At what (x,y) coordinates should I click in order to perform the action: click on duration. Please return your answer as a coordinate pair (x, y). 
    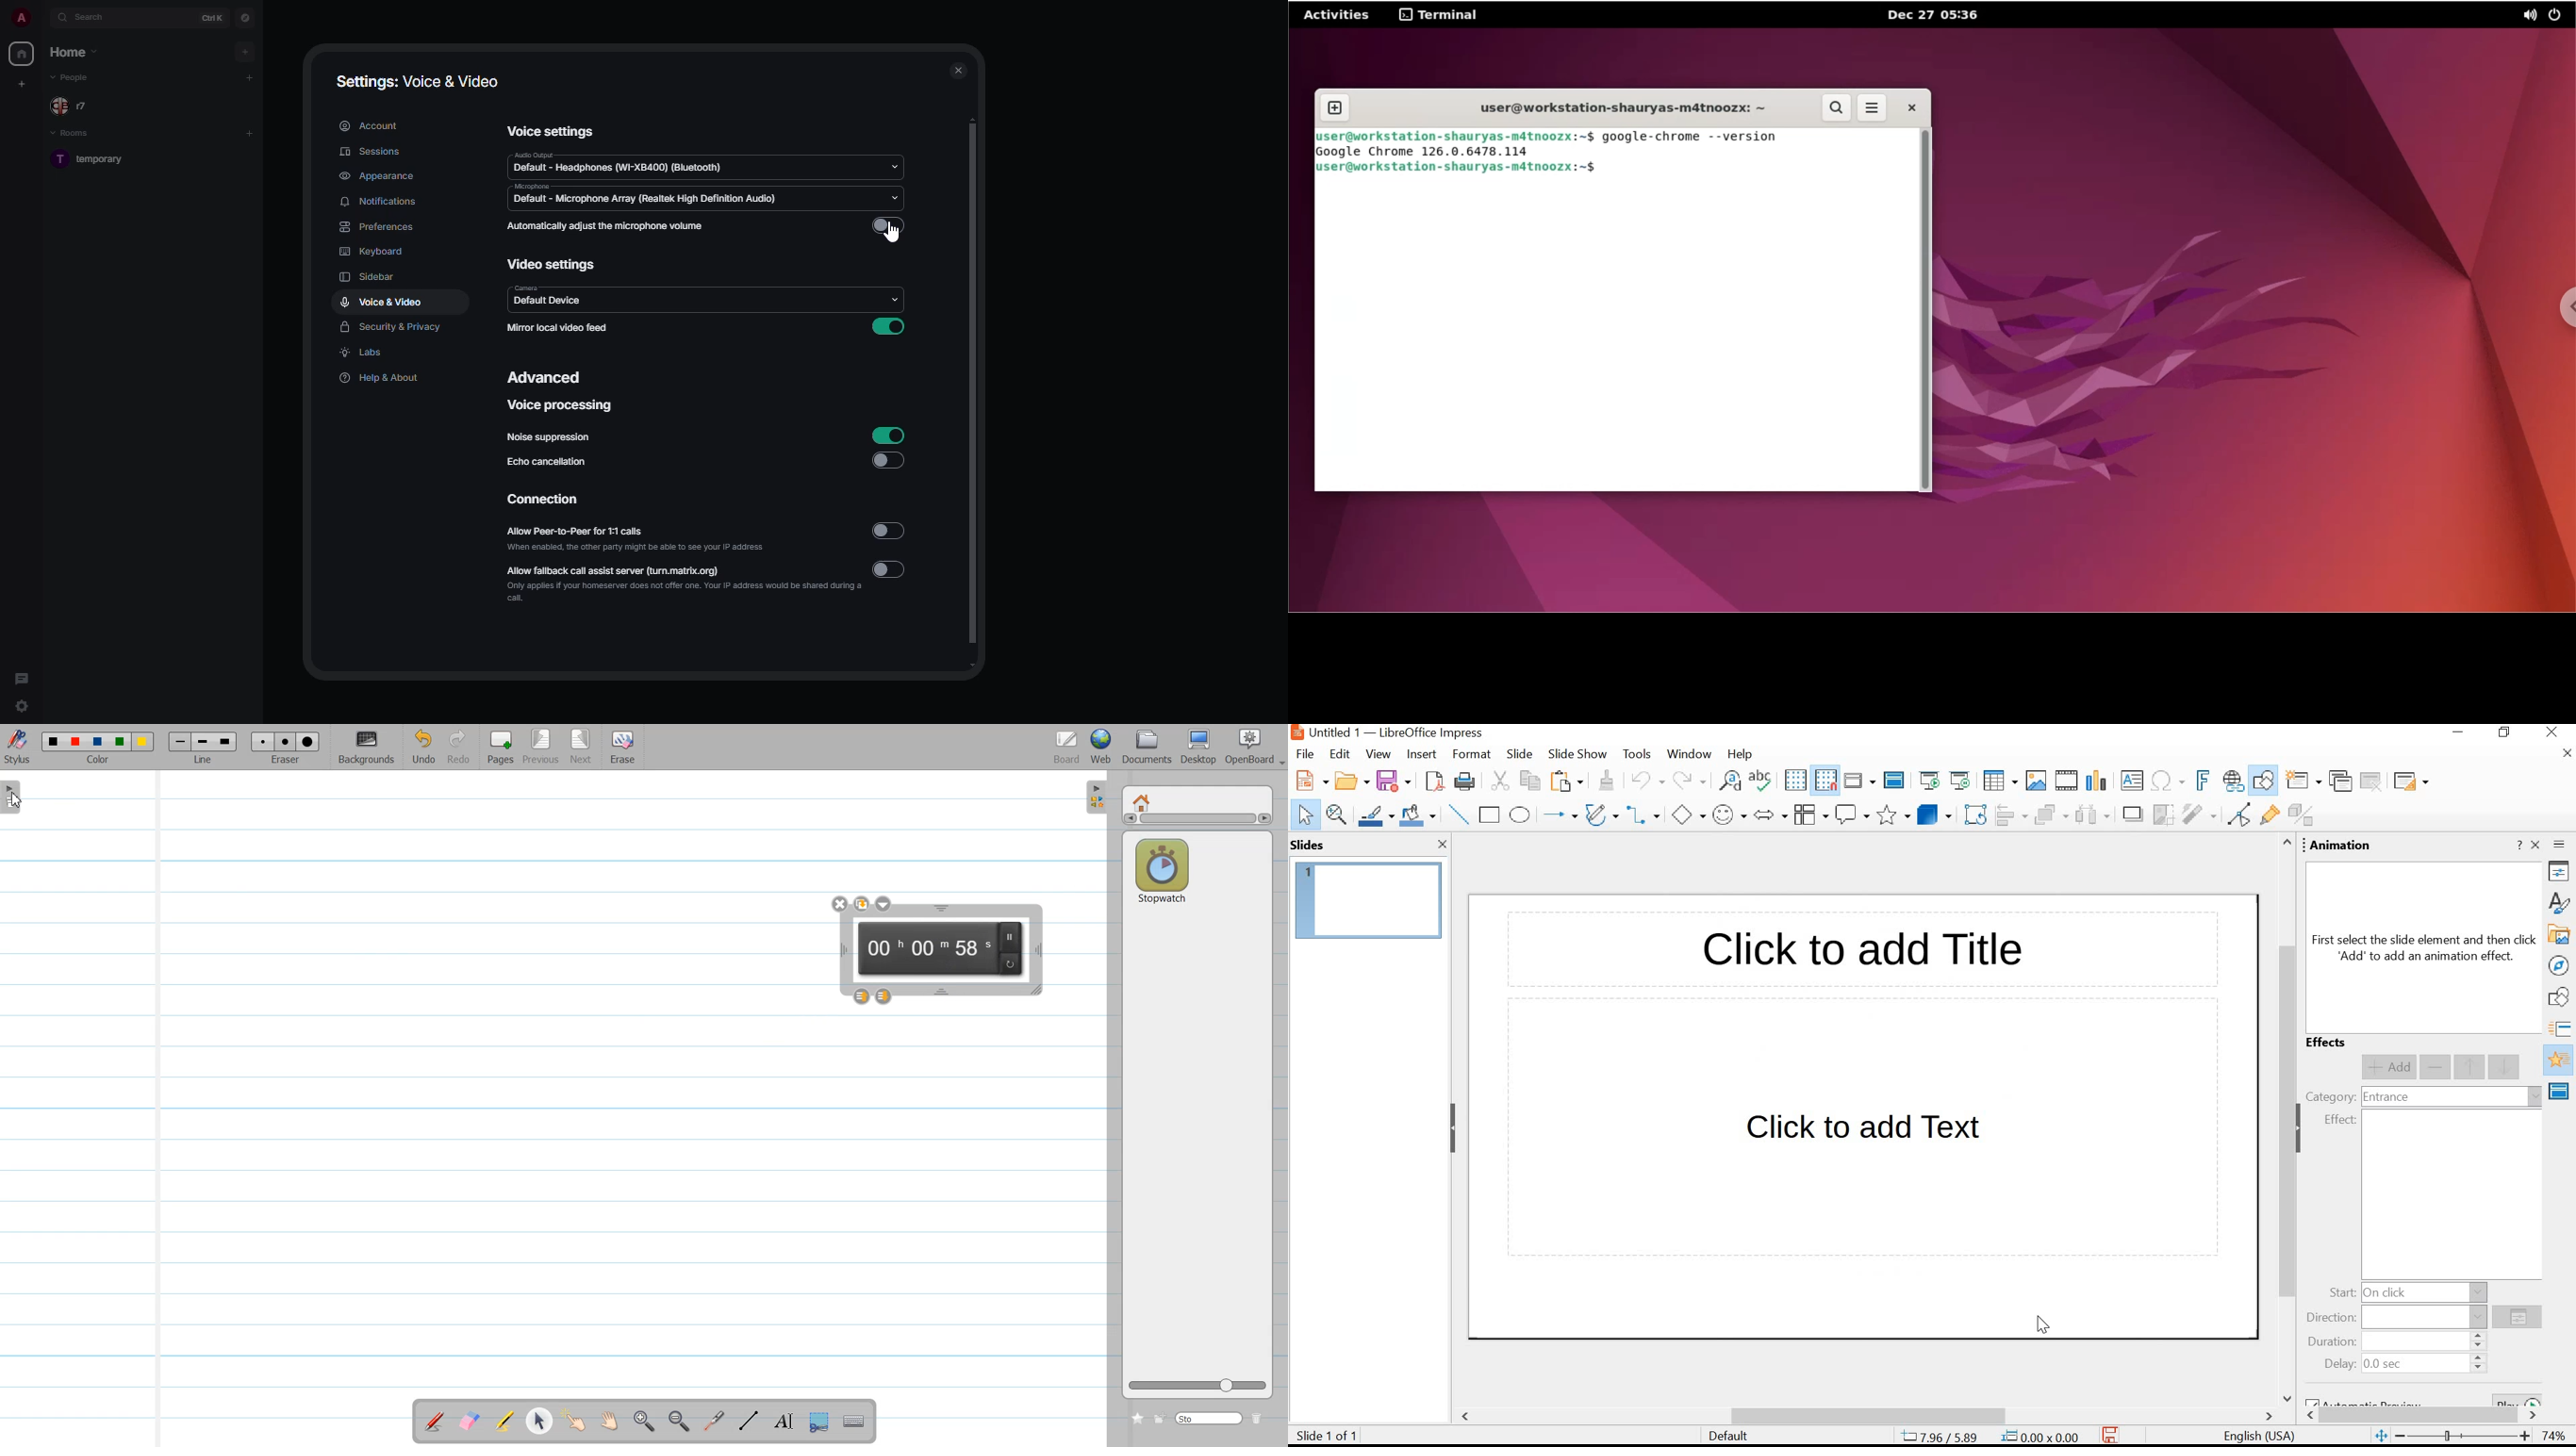
    Looking at the image, I should click on (2328, 1343).